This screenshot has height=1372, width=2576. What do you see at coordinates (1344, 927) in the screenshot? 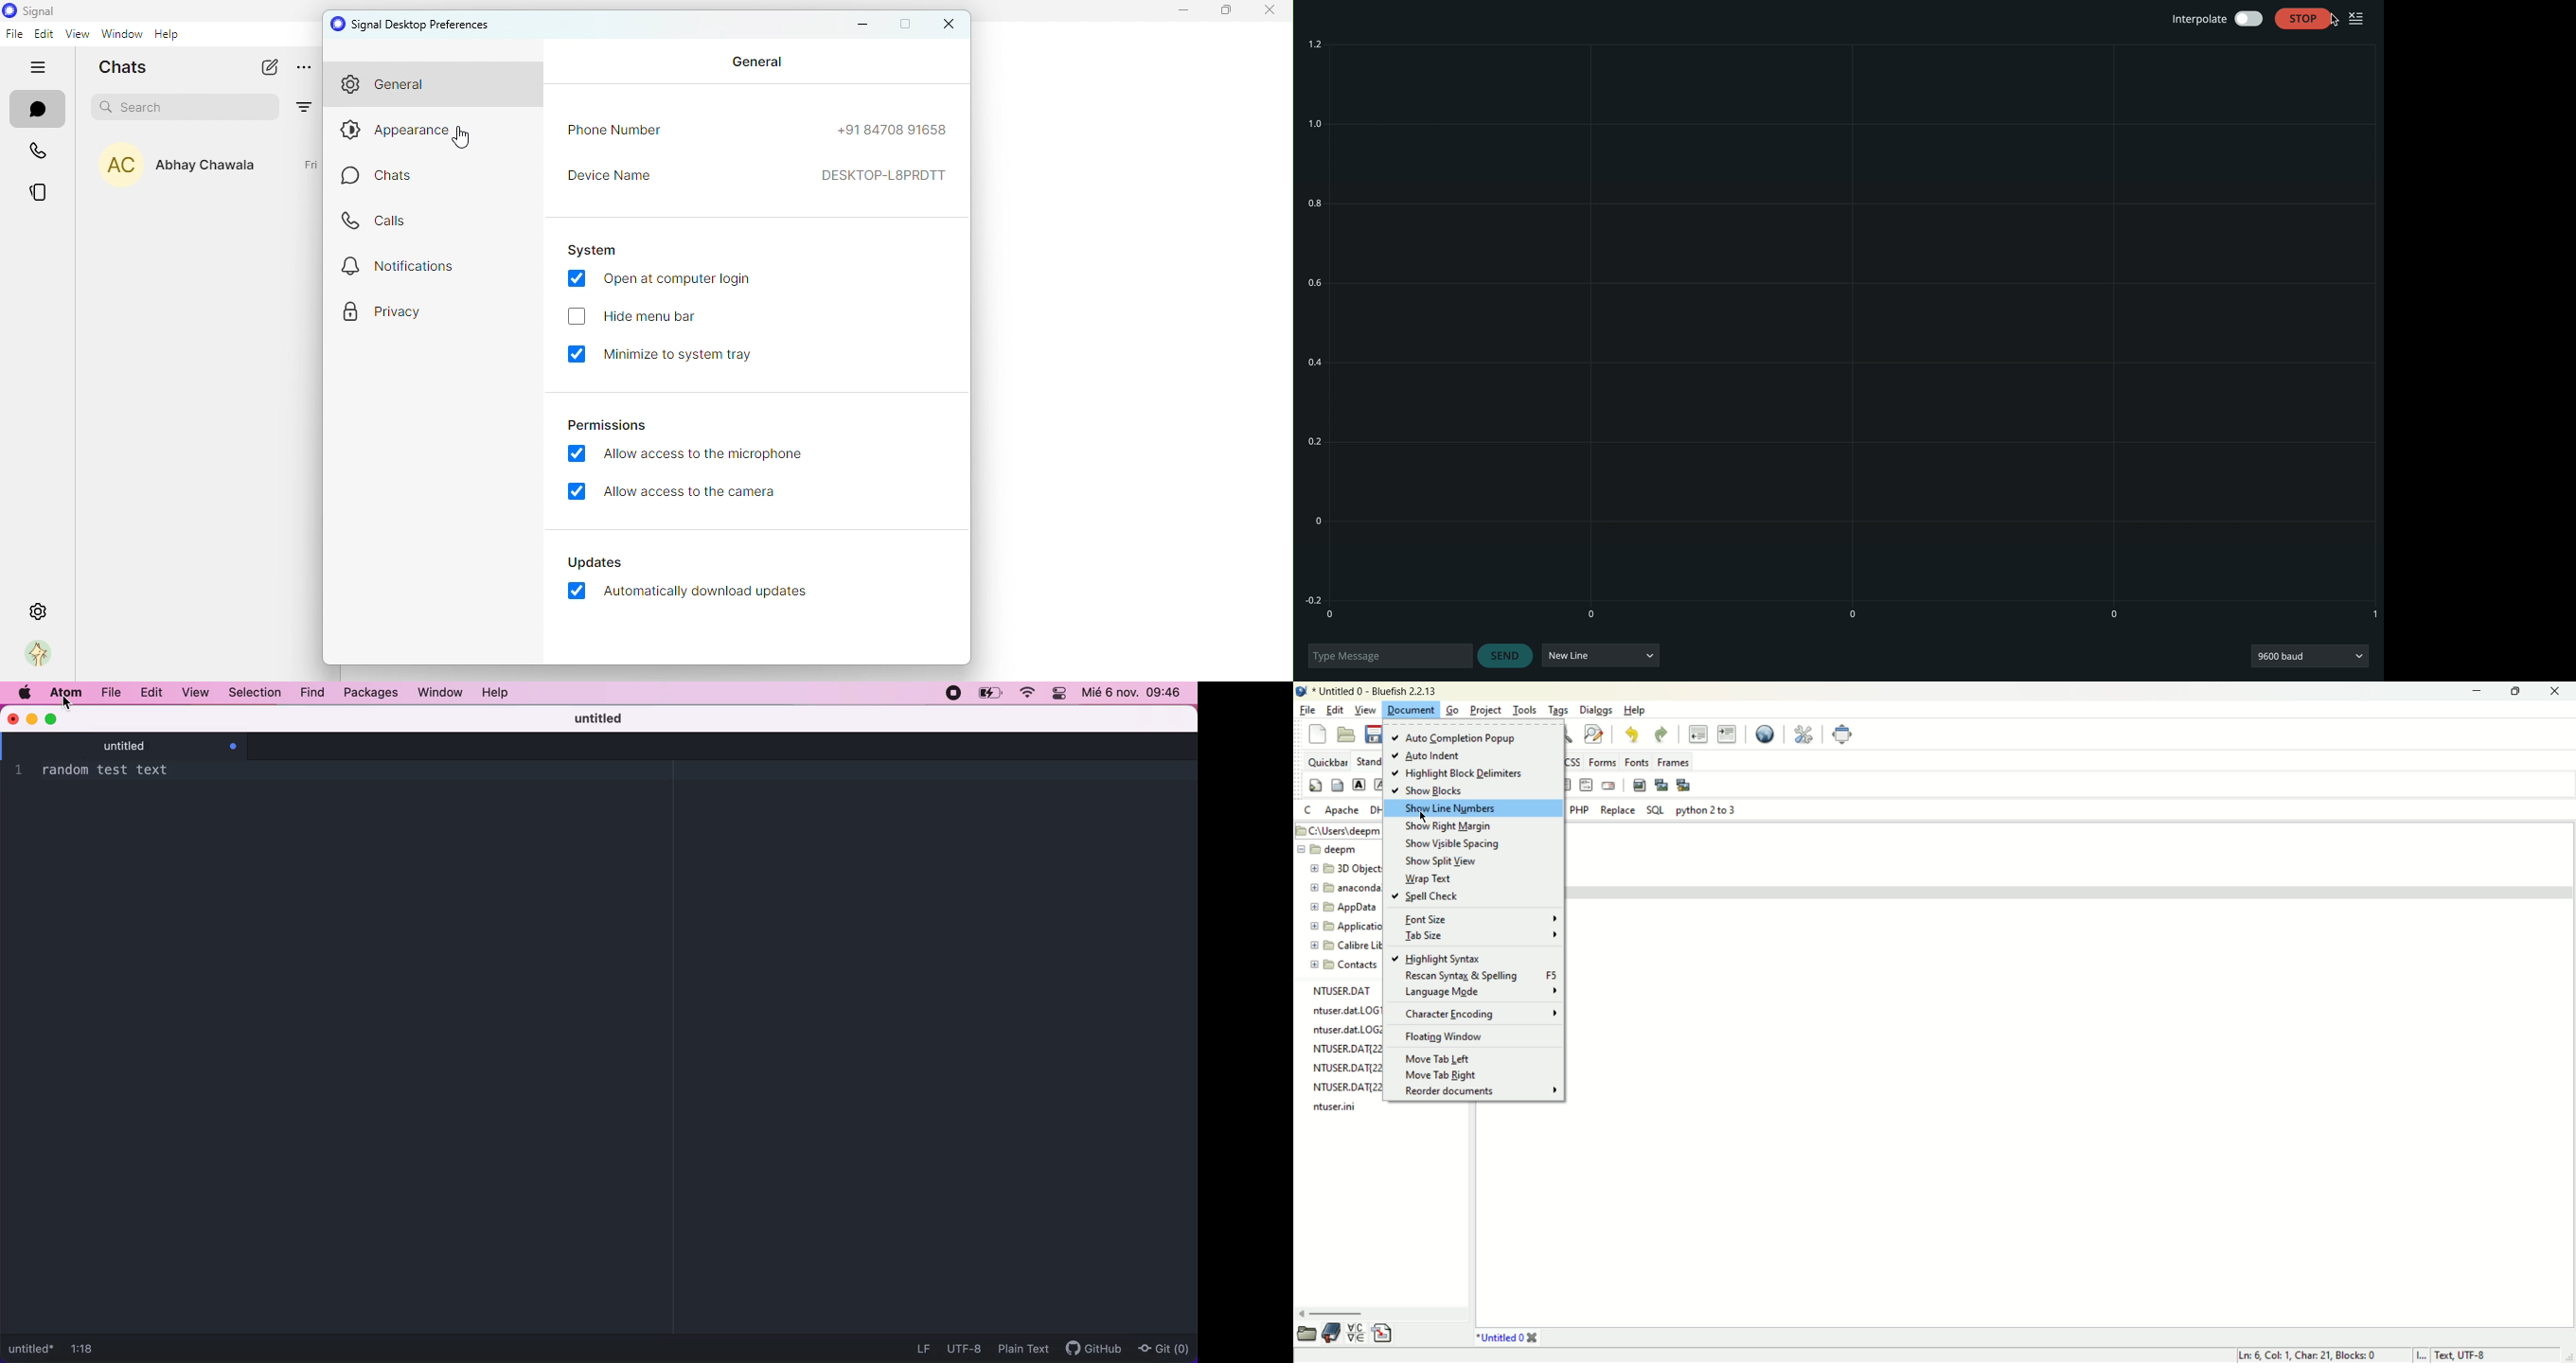
I see `application` at bounding box center [1344, 927].